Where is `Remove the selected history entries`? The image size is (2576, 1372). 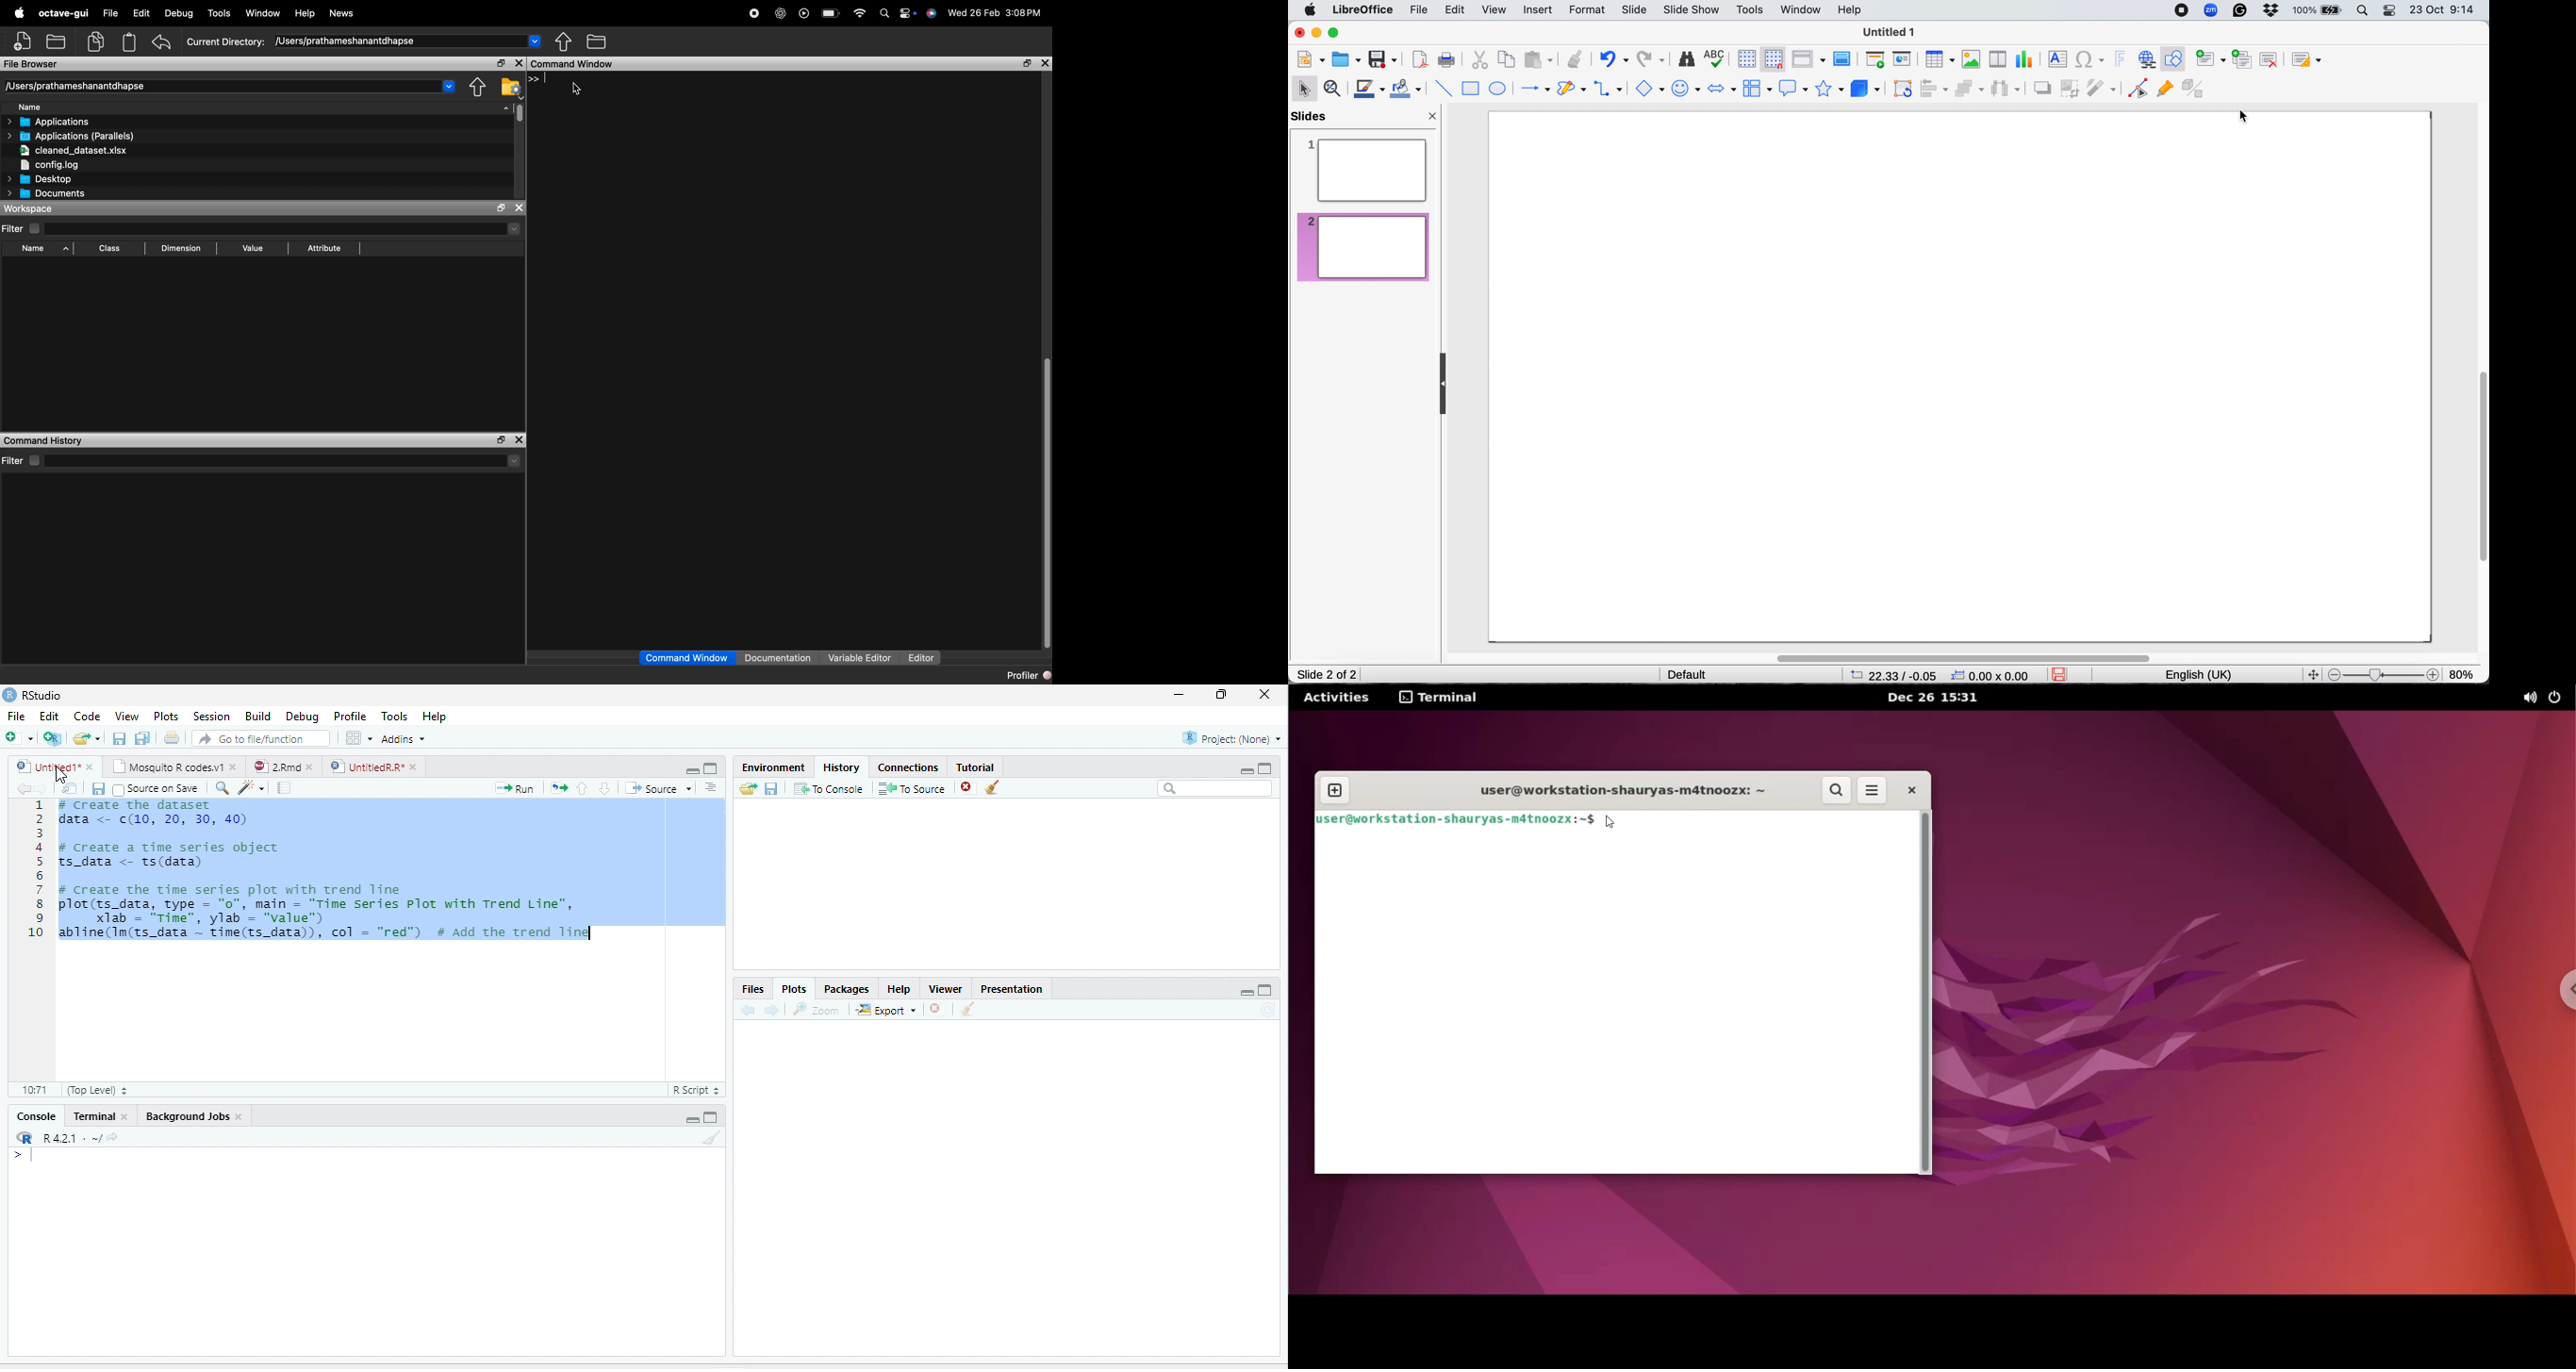
Remove the selected history entries is located at coordinates (967, 787).